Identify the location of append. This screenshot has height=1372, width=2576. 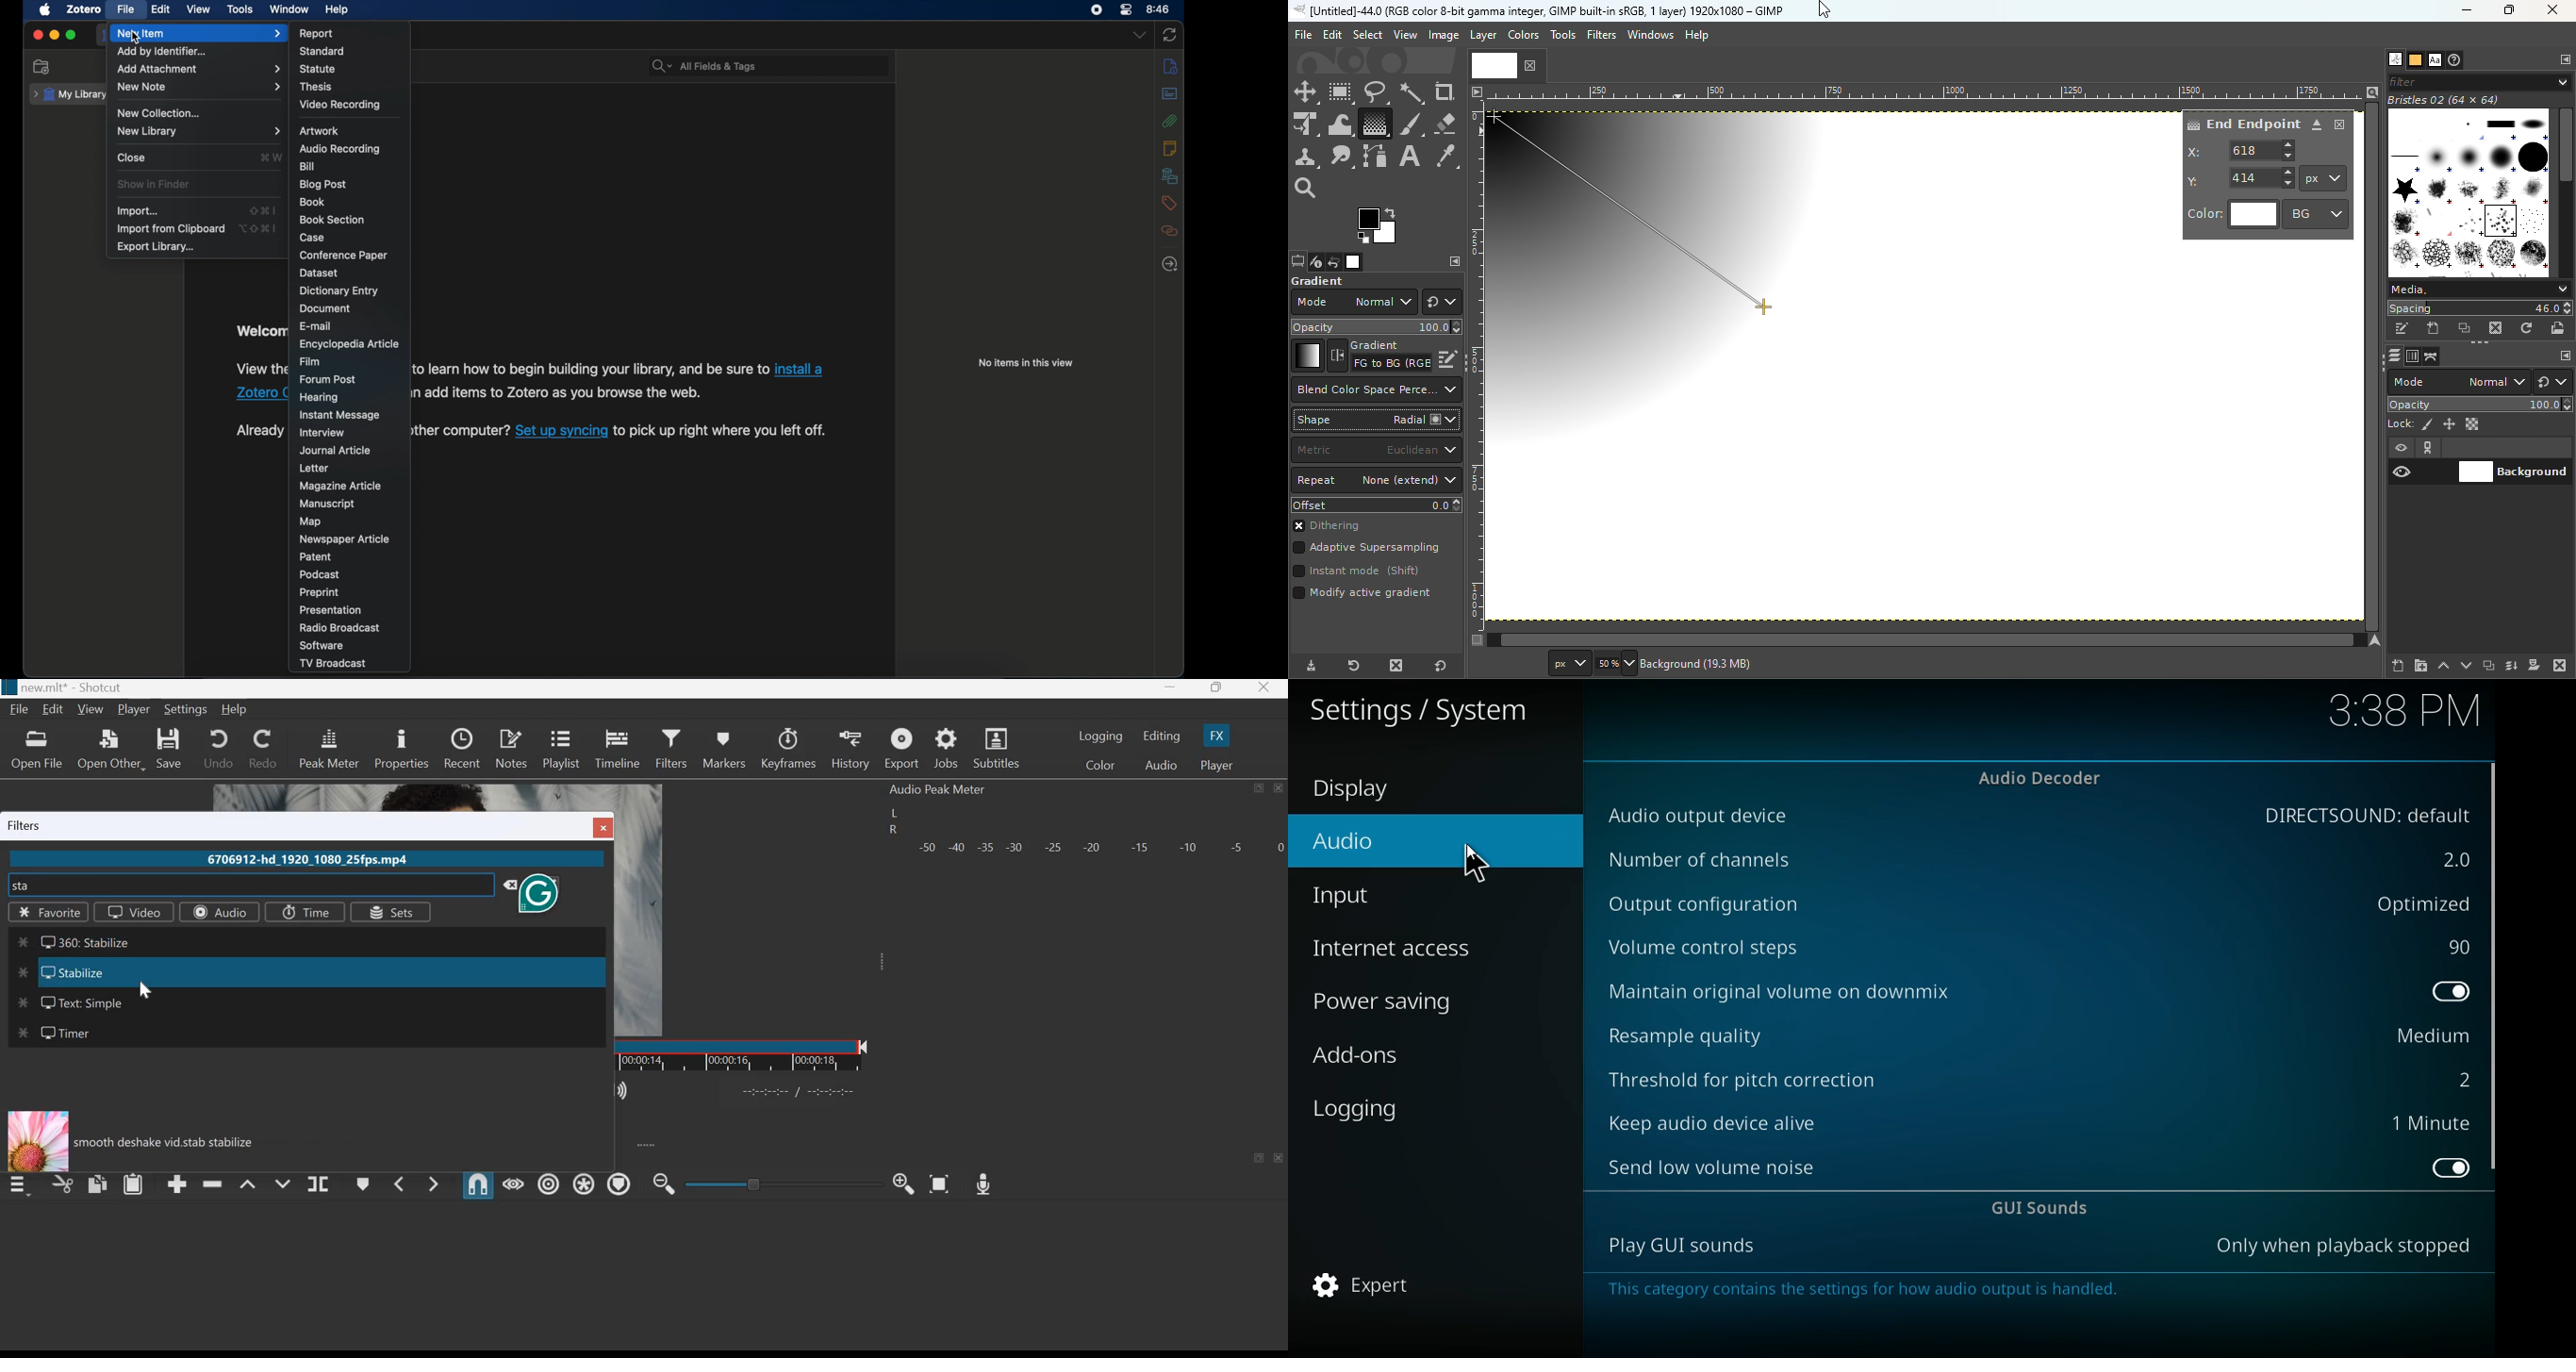
(177, 1186).